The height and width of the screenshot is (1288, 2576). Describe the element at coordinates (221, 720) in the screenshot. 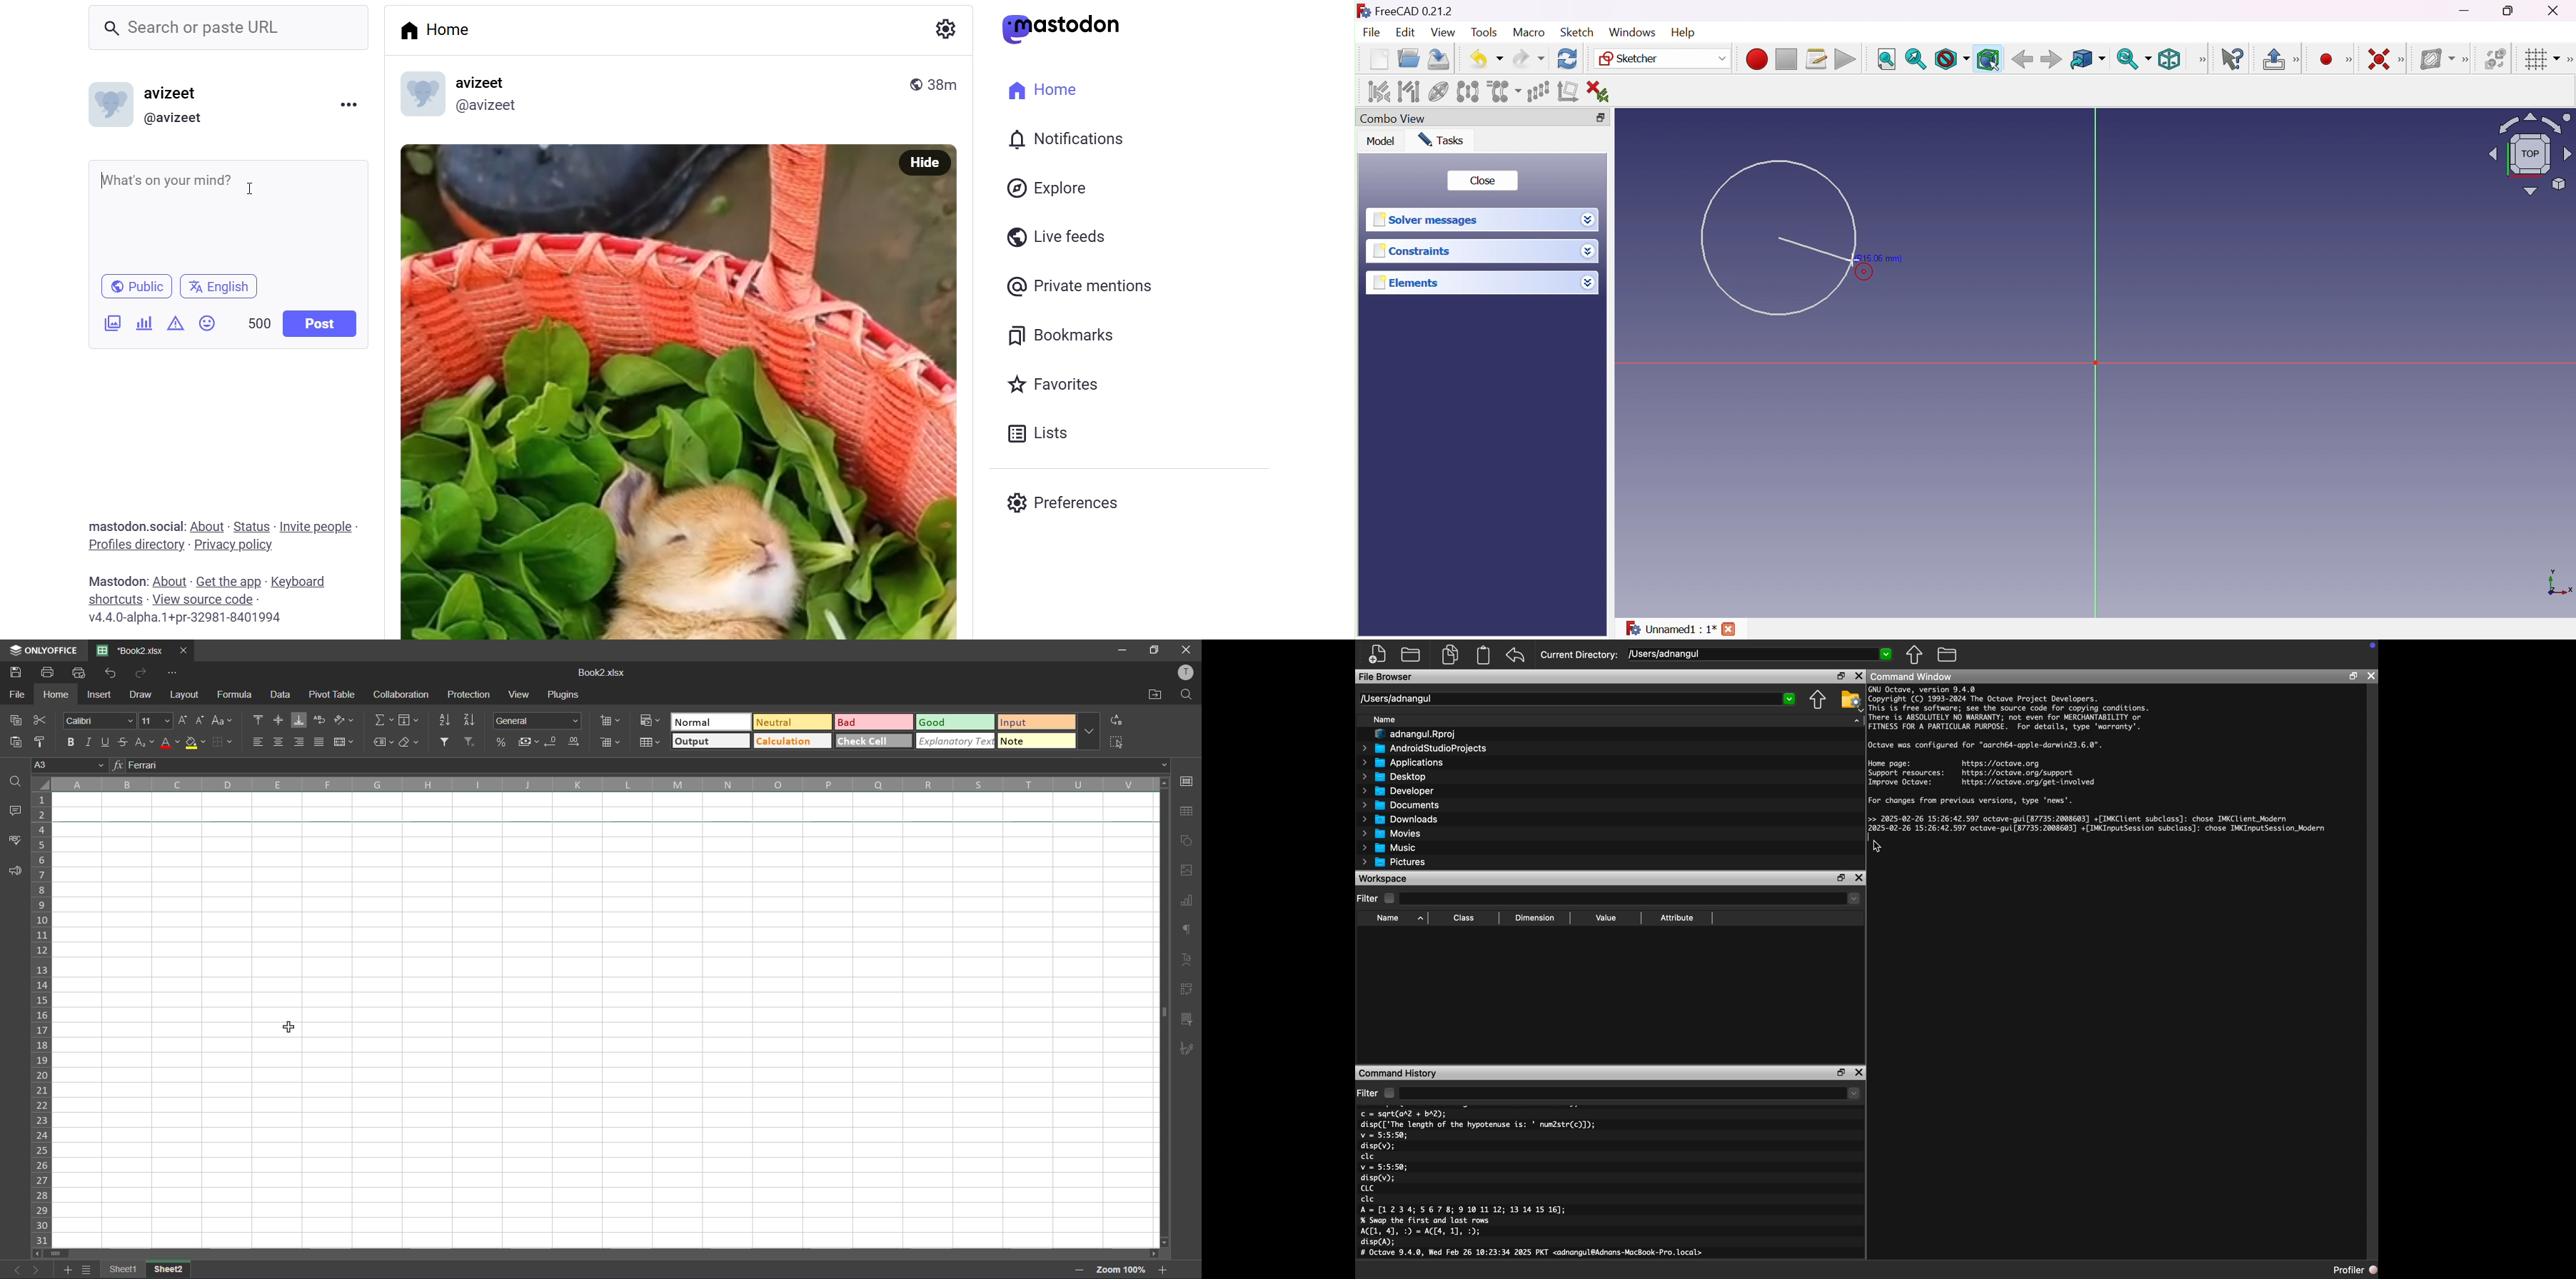

I see `change case` at that location.